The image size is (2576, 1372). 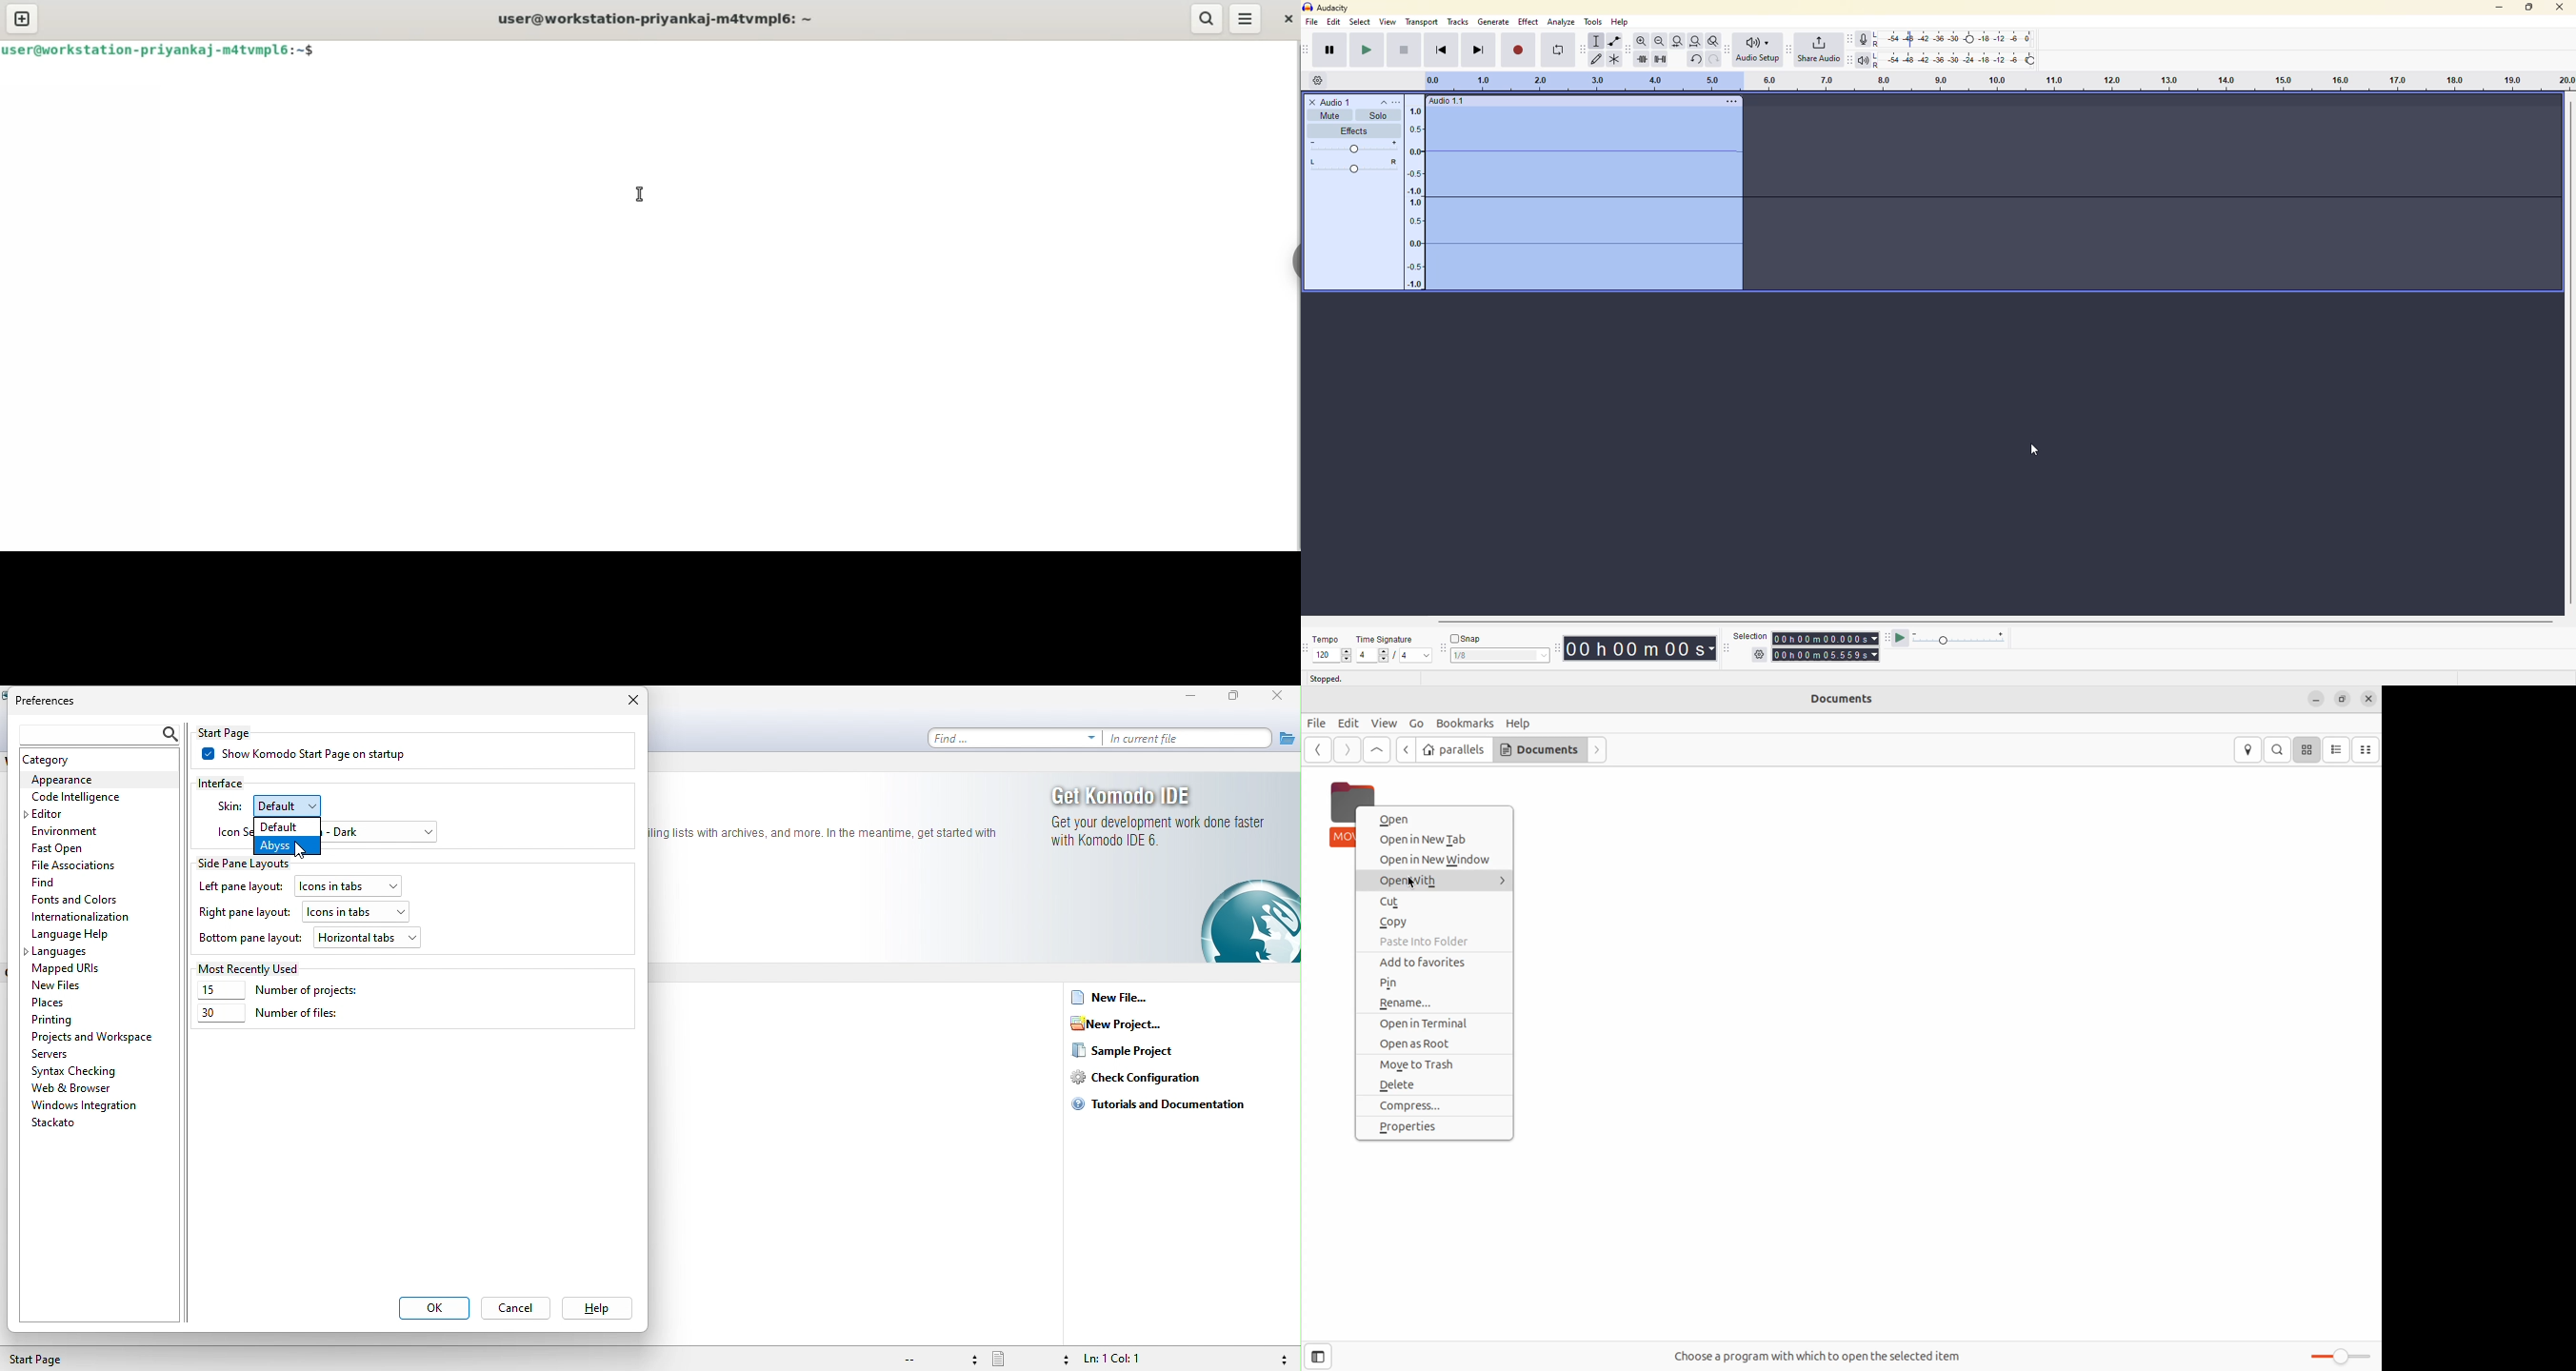 What do you see at coordinates (1311, 22) in the screenshot?
I see `file` at bounding box center [1311, 22].